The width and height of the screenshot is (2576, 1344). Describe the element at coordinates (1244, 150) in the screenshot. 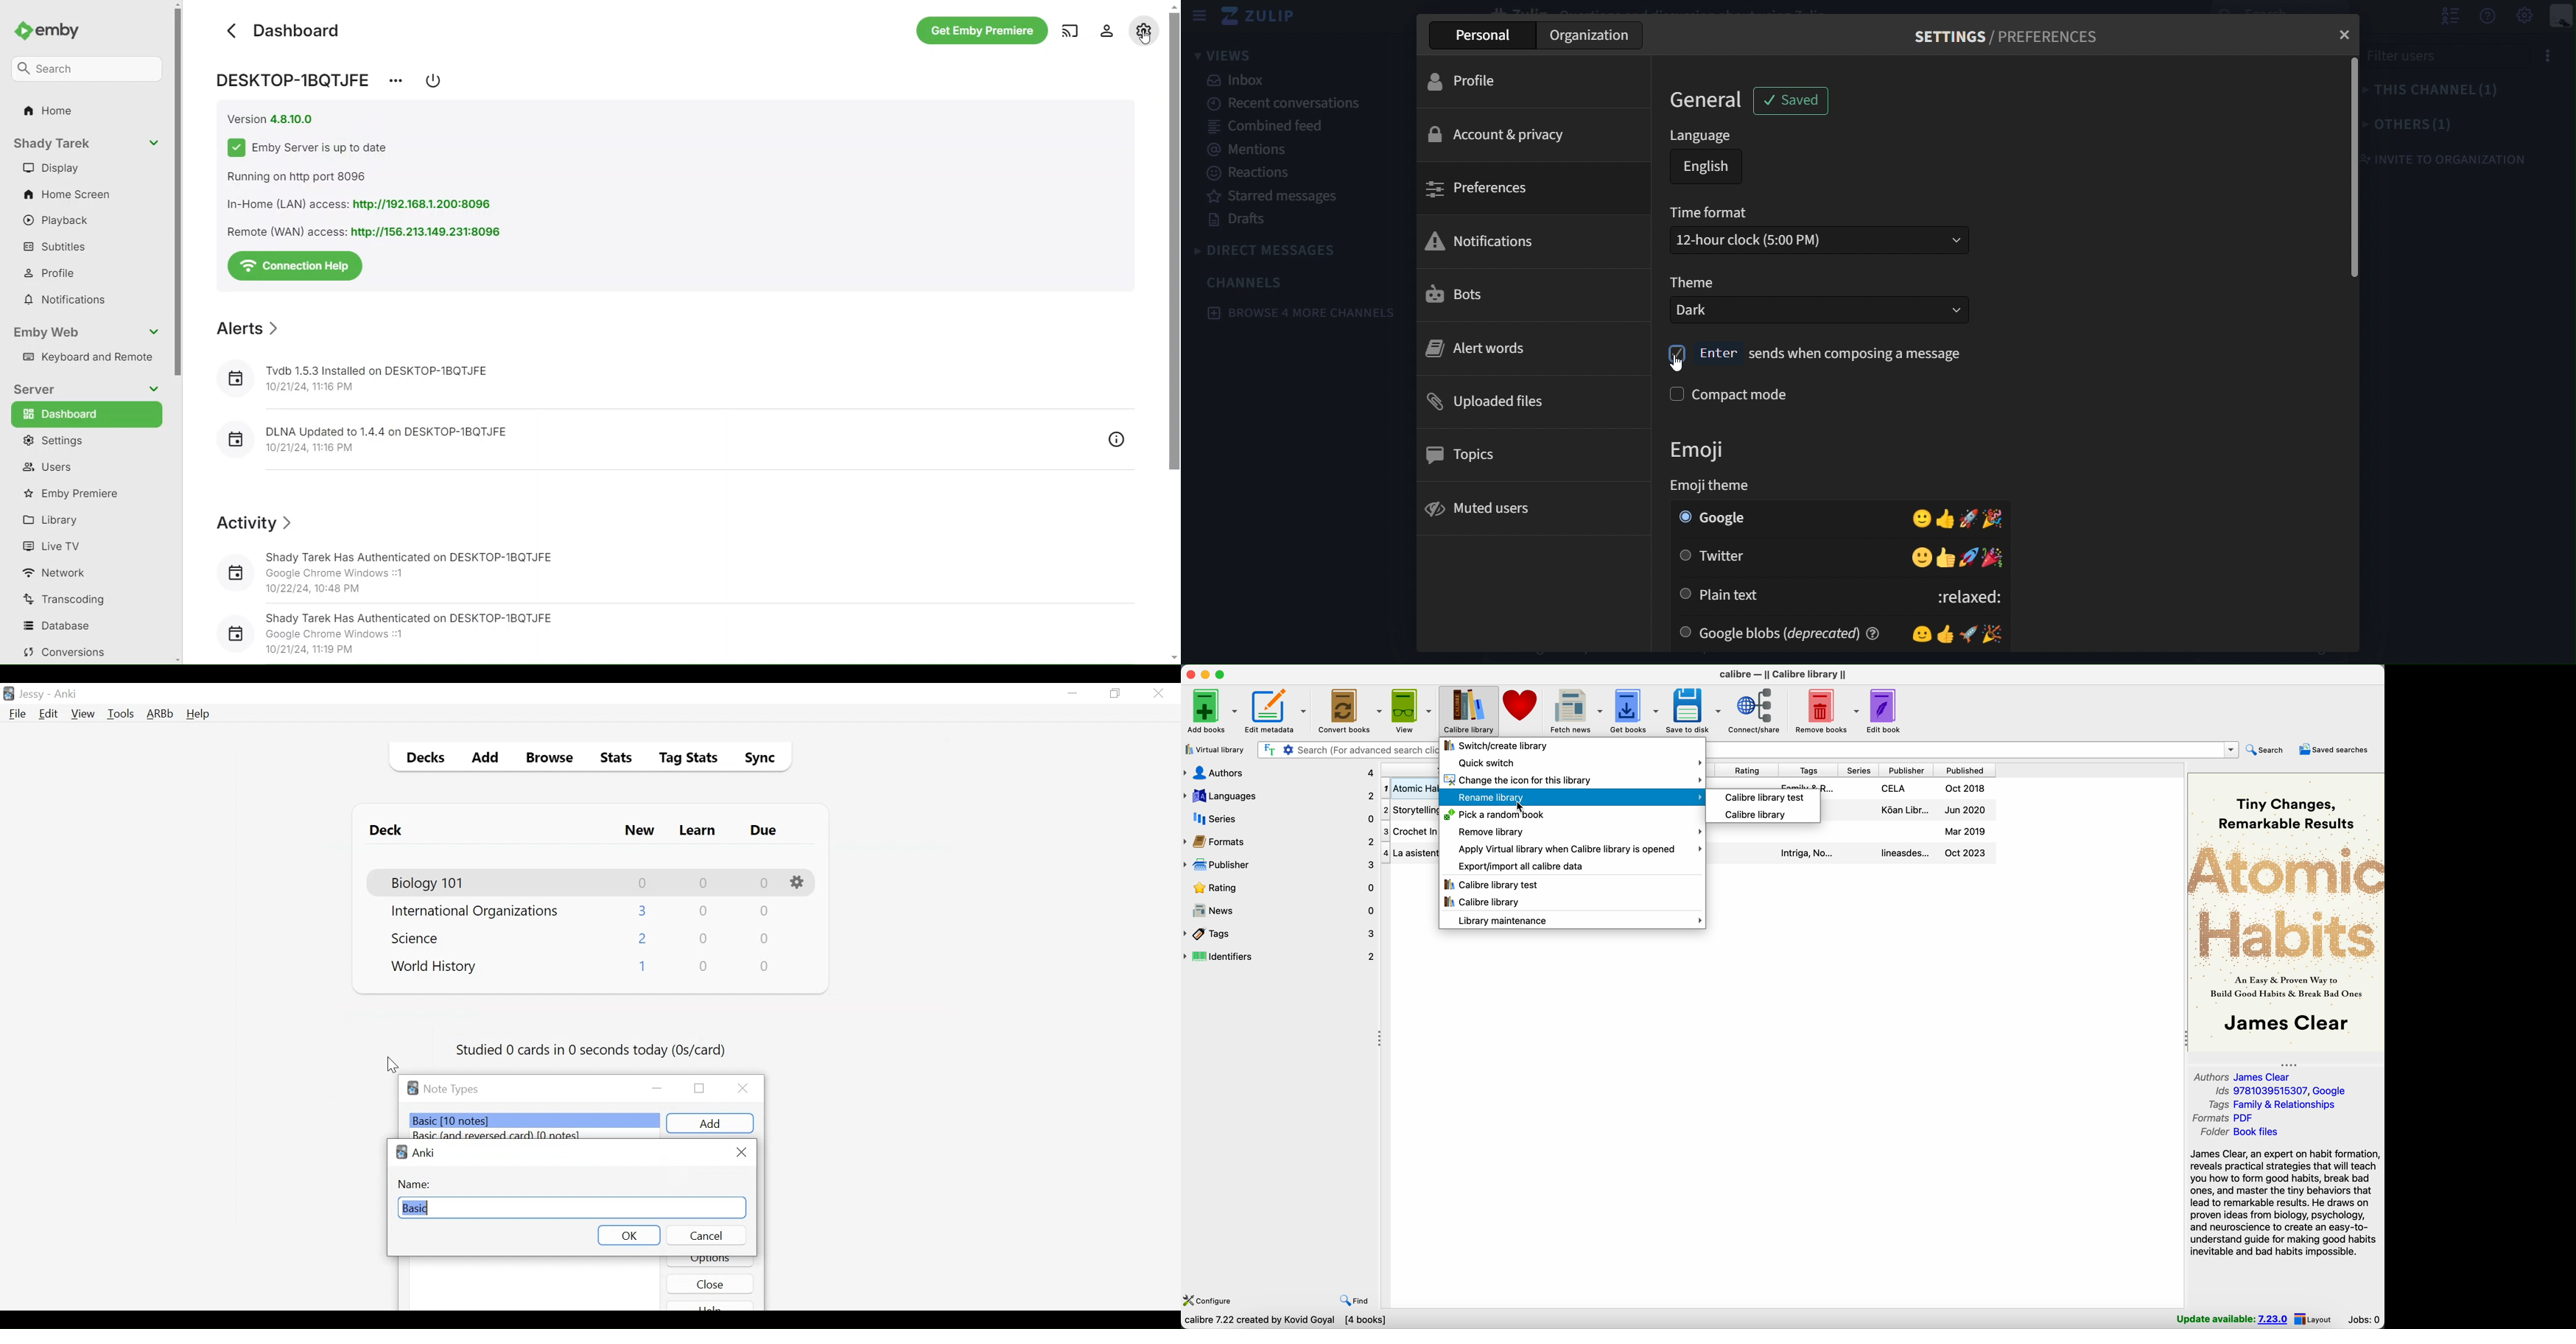

I see `mentions` at that location.